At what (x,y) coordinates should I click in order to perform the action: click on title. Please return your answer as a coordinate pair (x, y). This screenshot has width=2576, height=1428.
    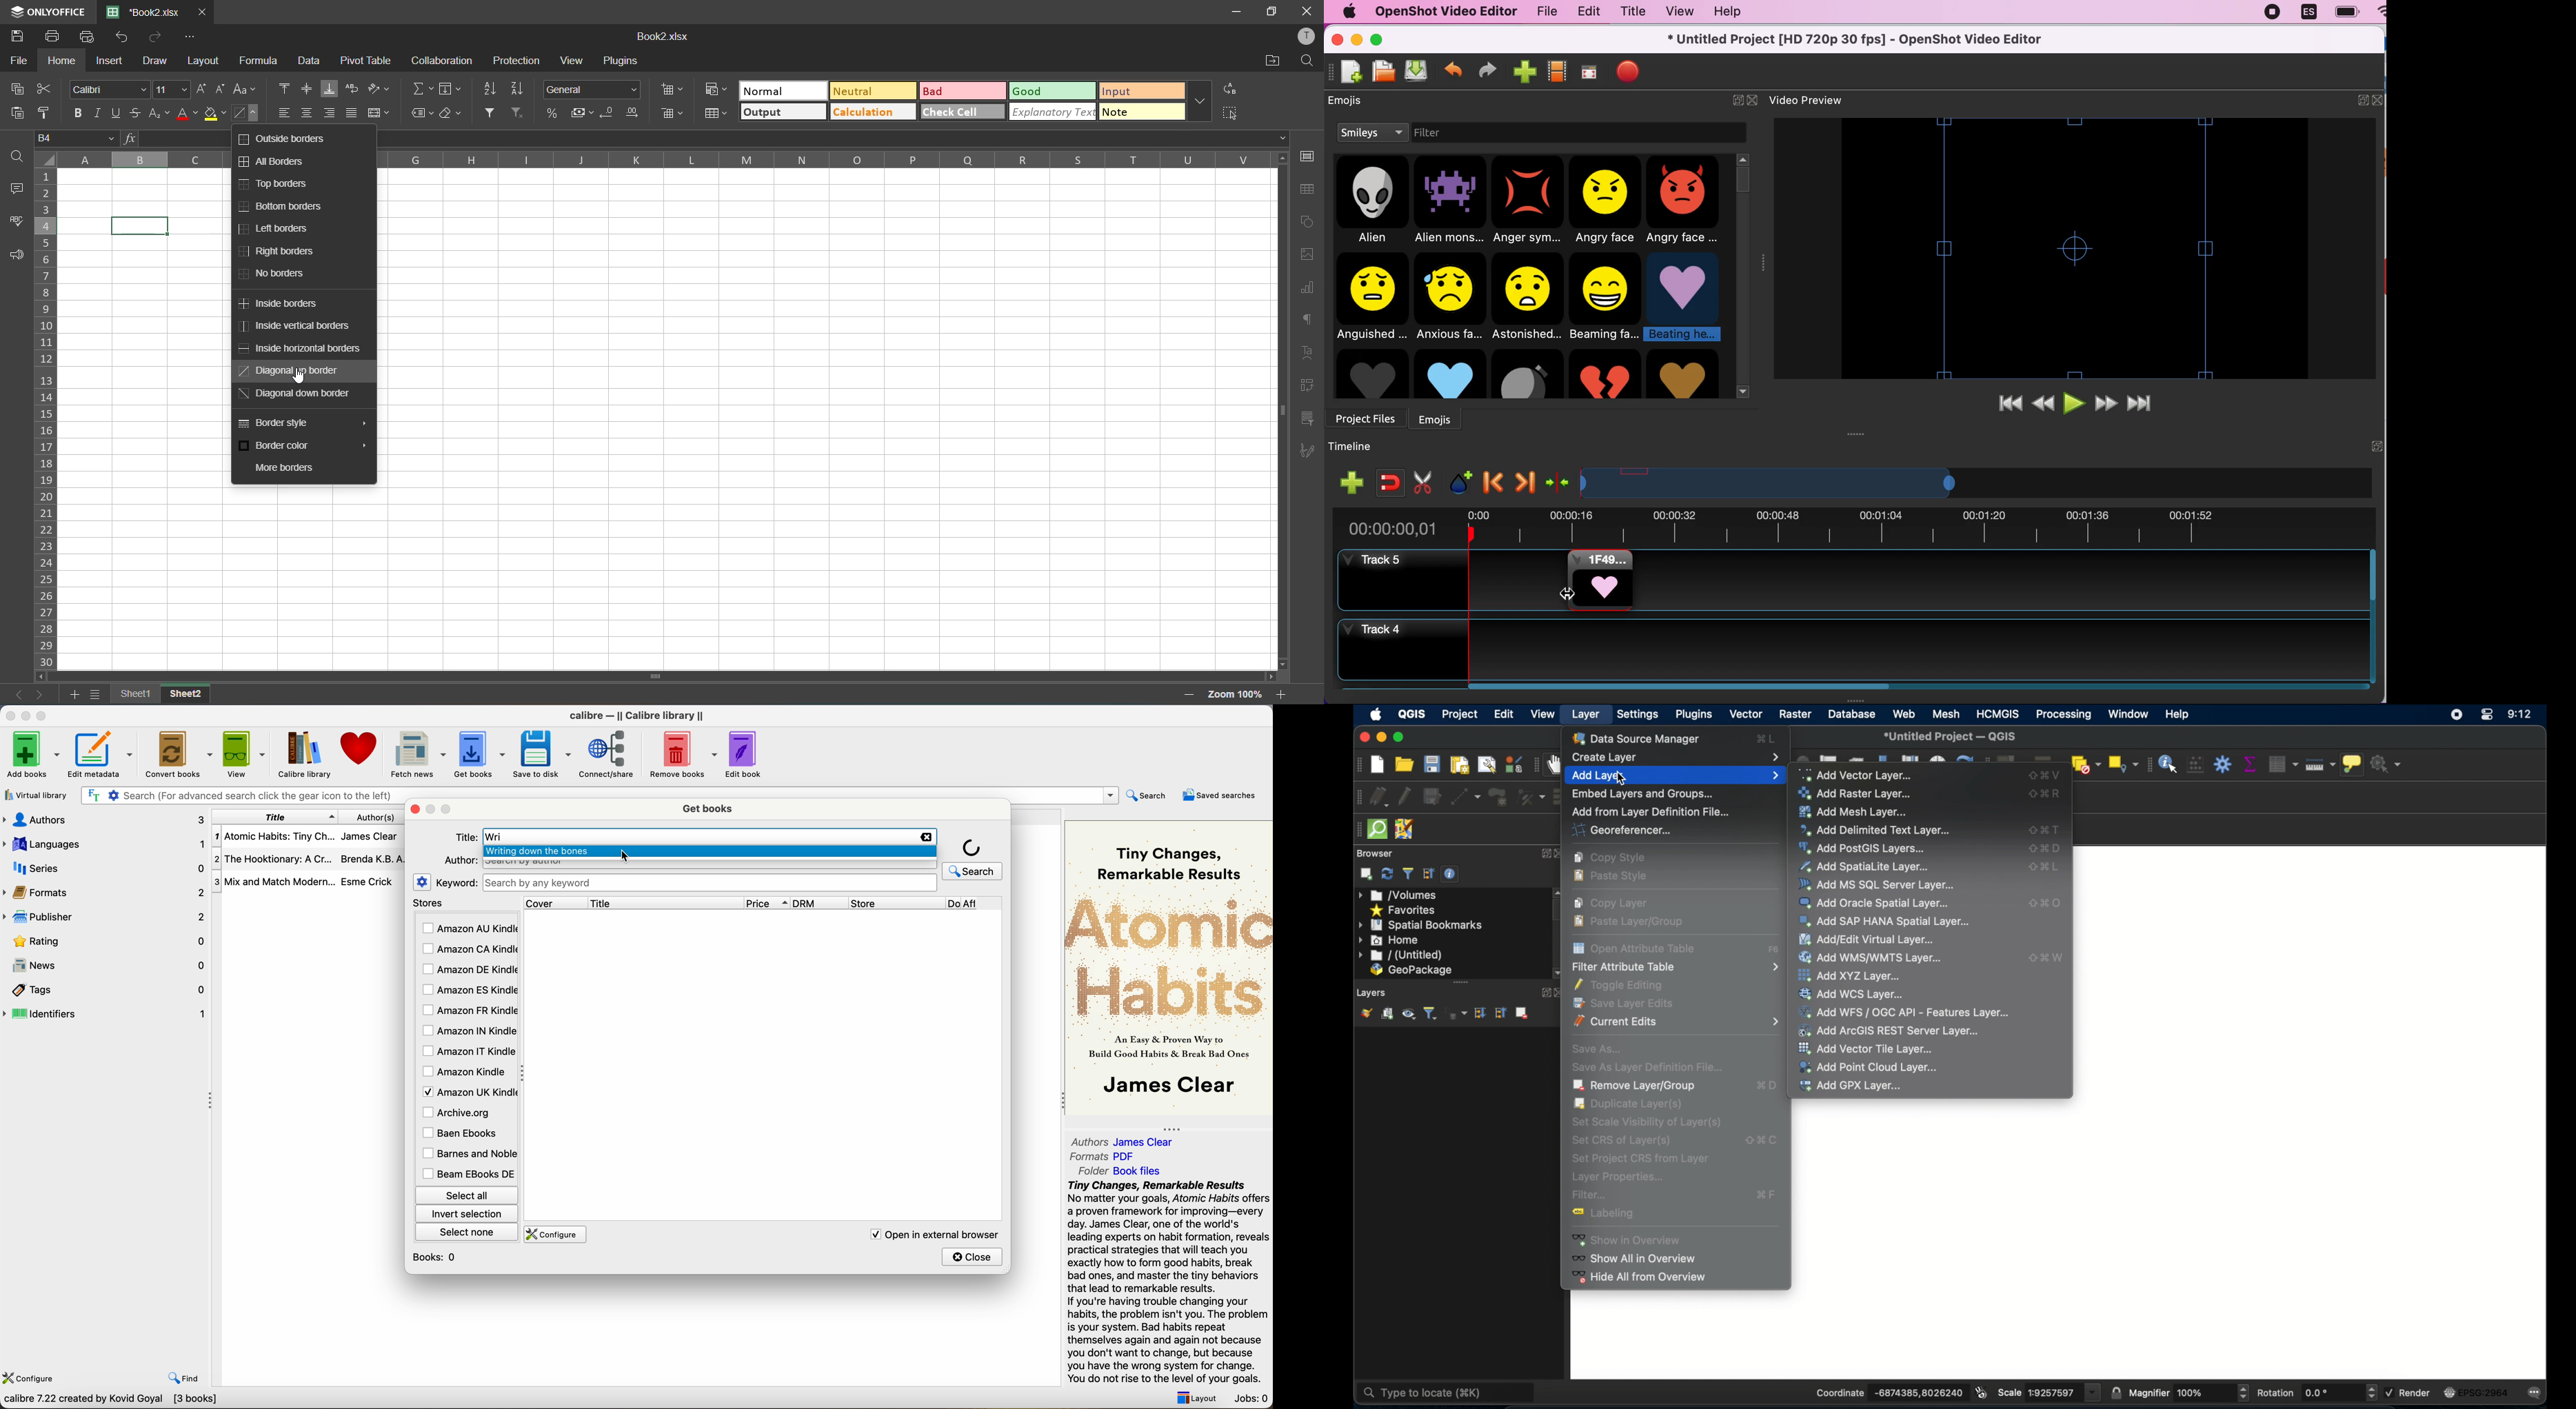
    Looking at the image, I should click on (275, 817).